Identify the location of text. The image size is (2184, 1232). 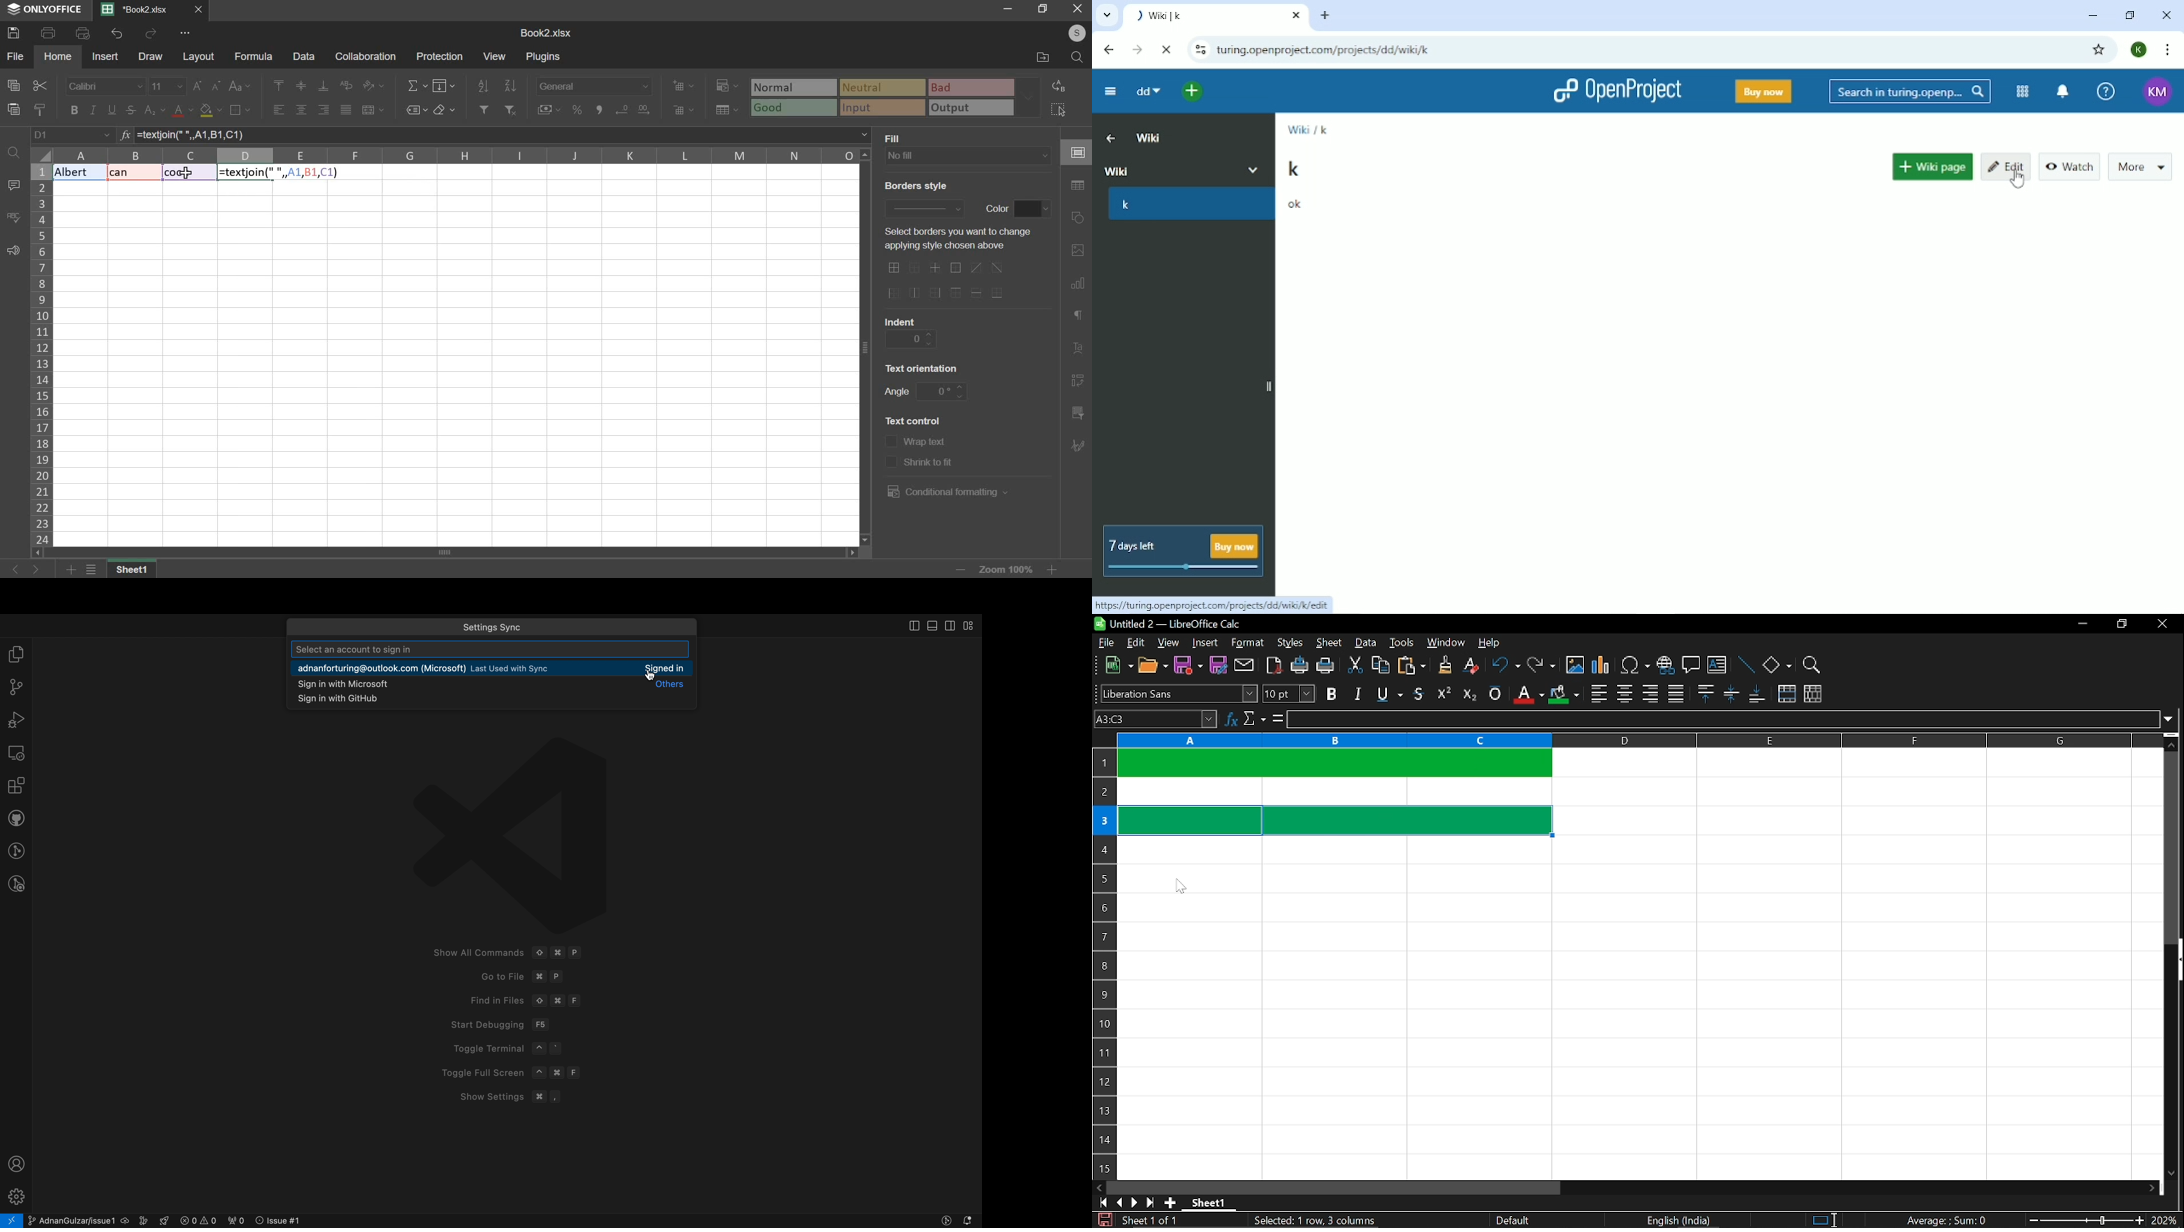
(896, 393).